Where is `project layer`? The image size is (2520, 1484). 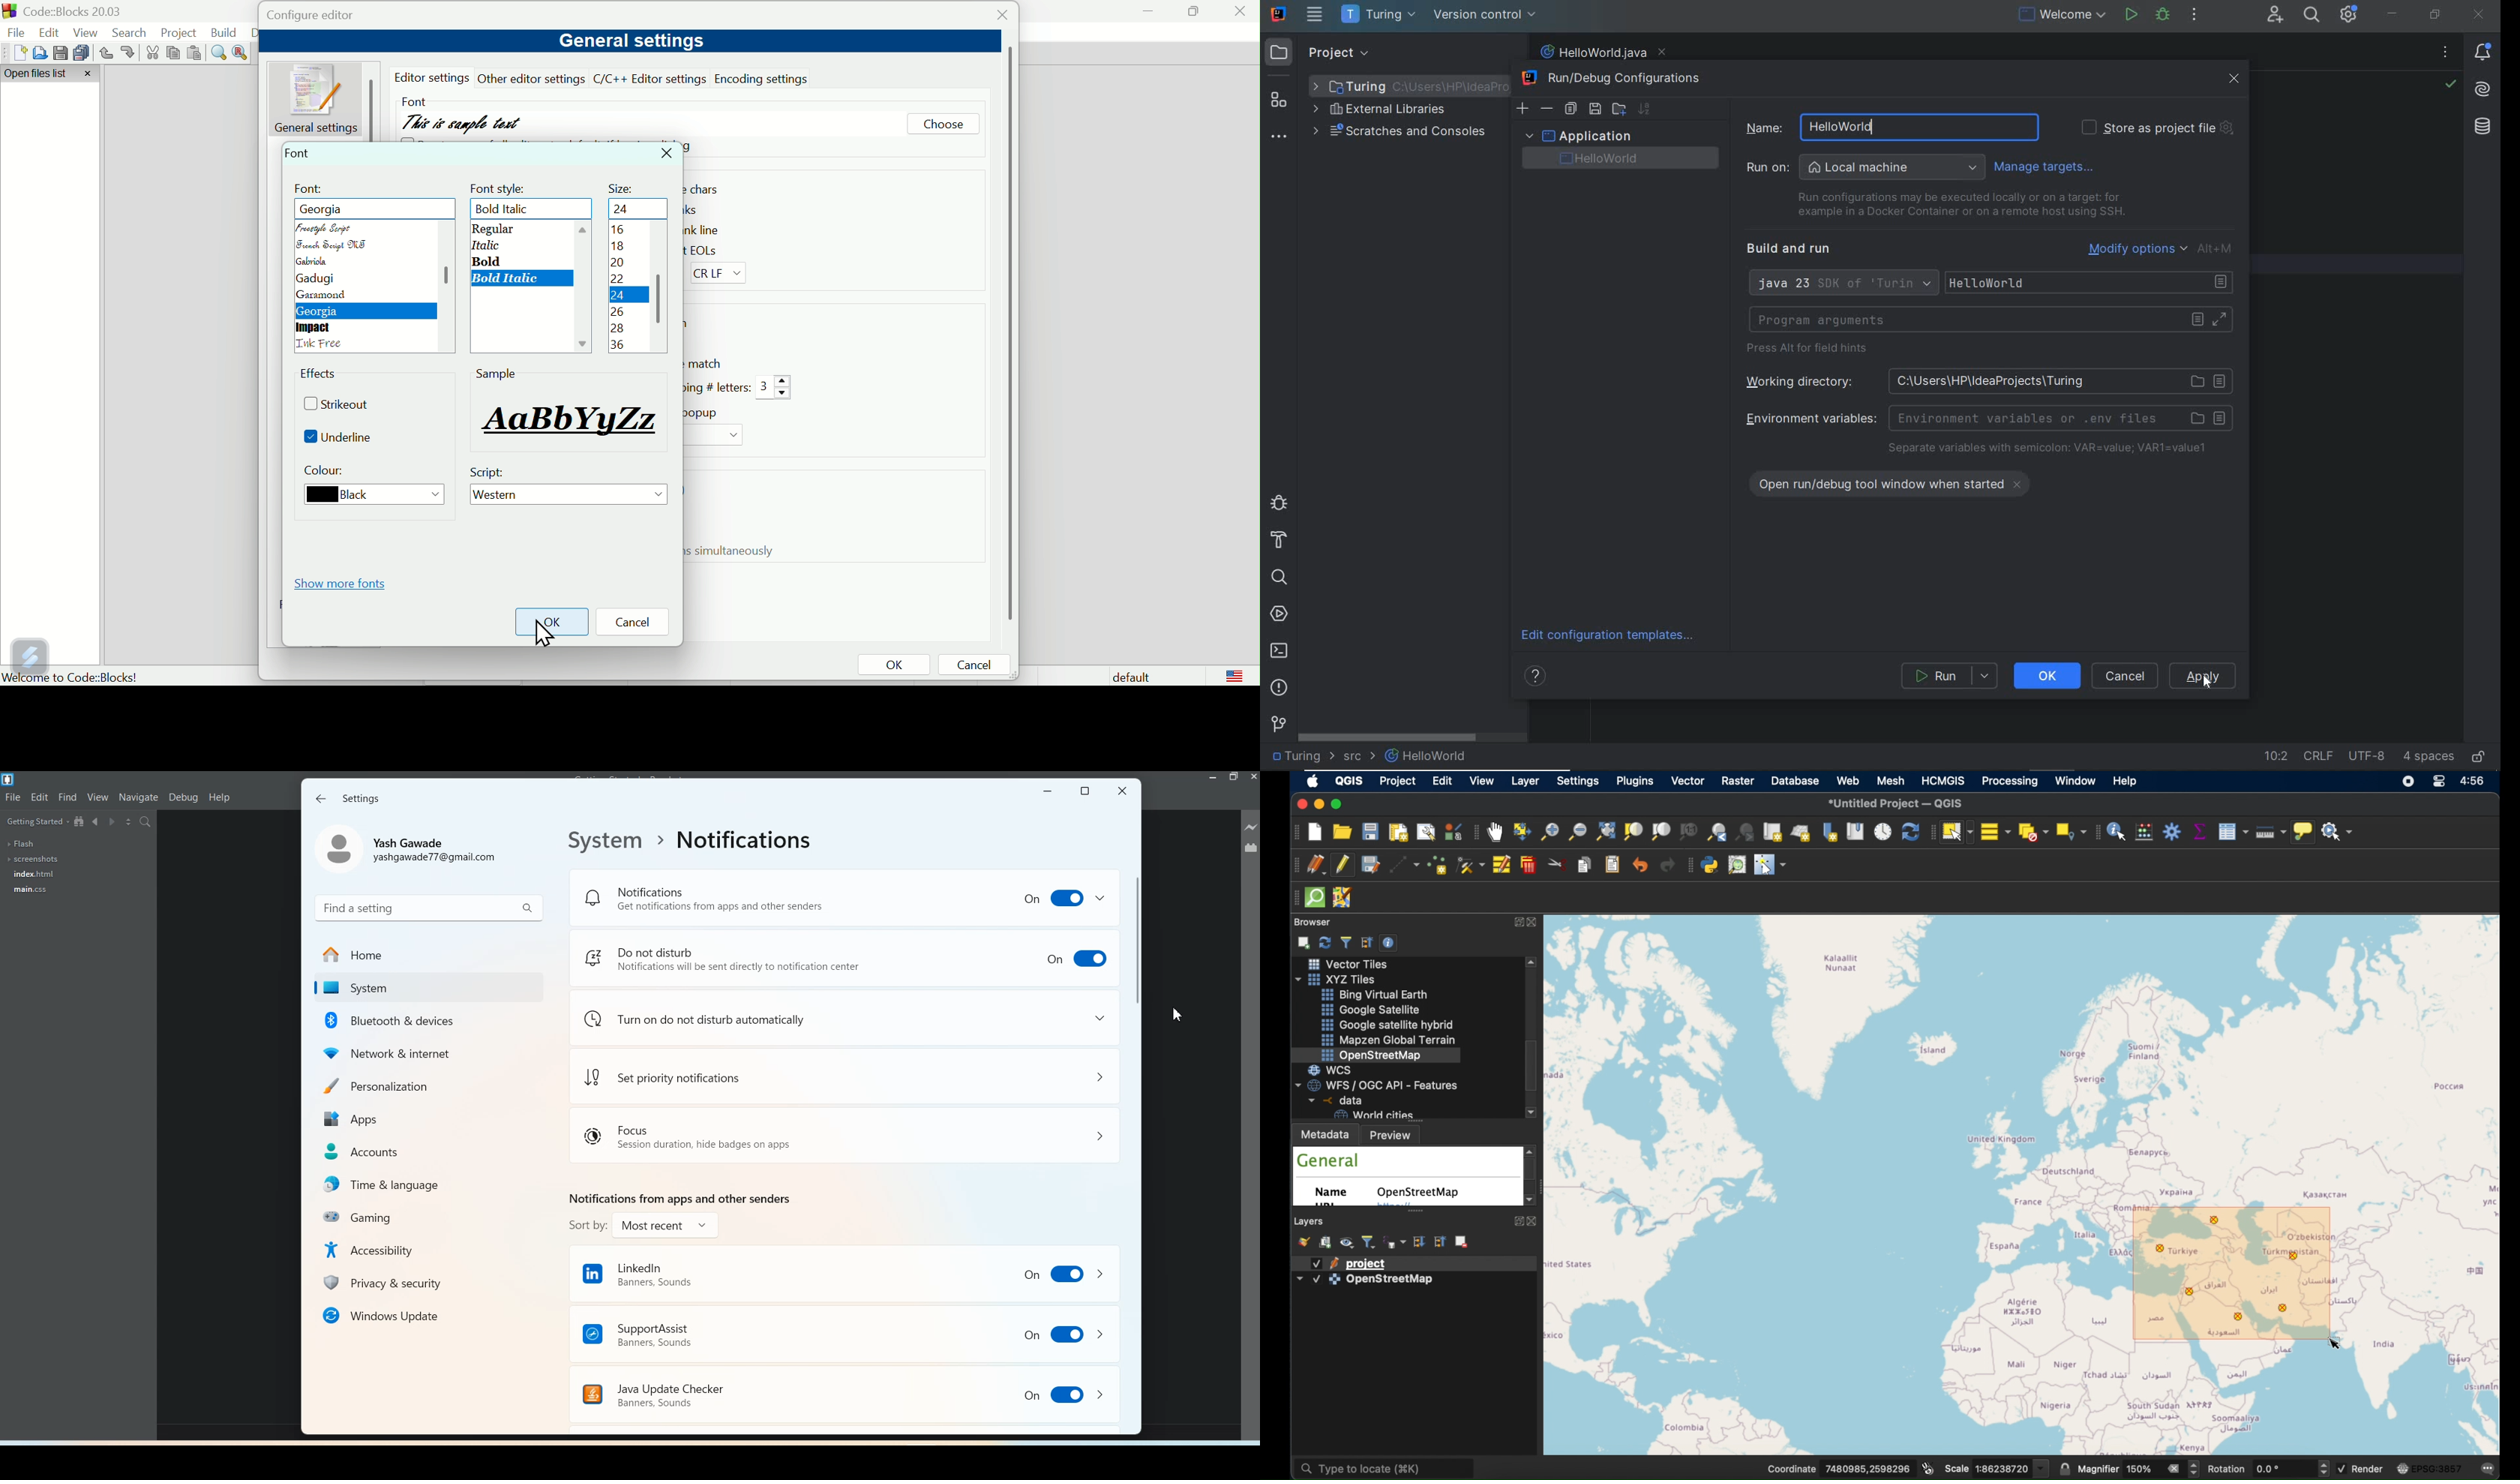
project layer is located at coordinates (1368, 1263).